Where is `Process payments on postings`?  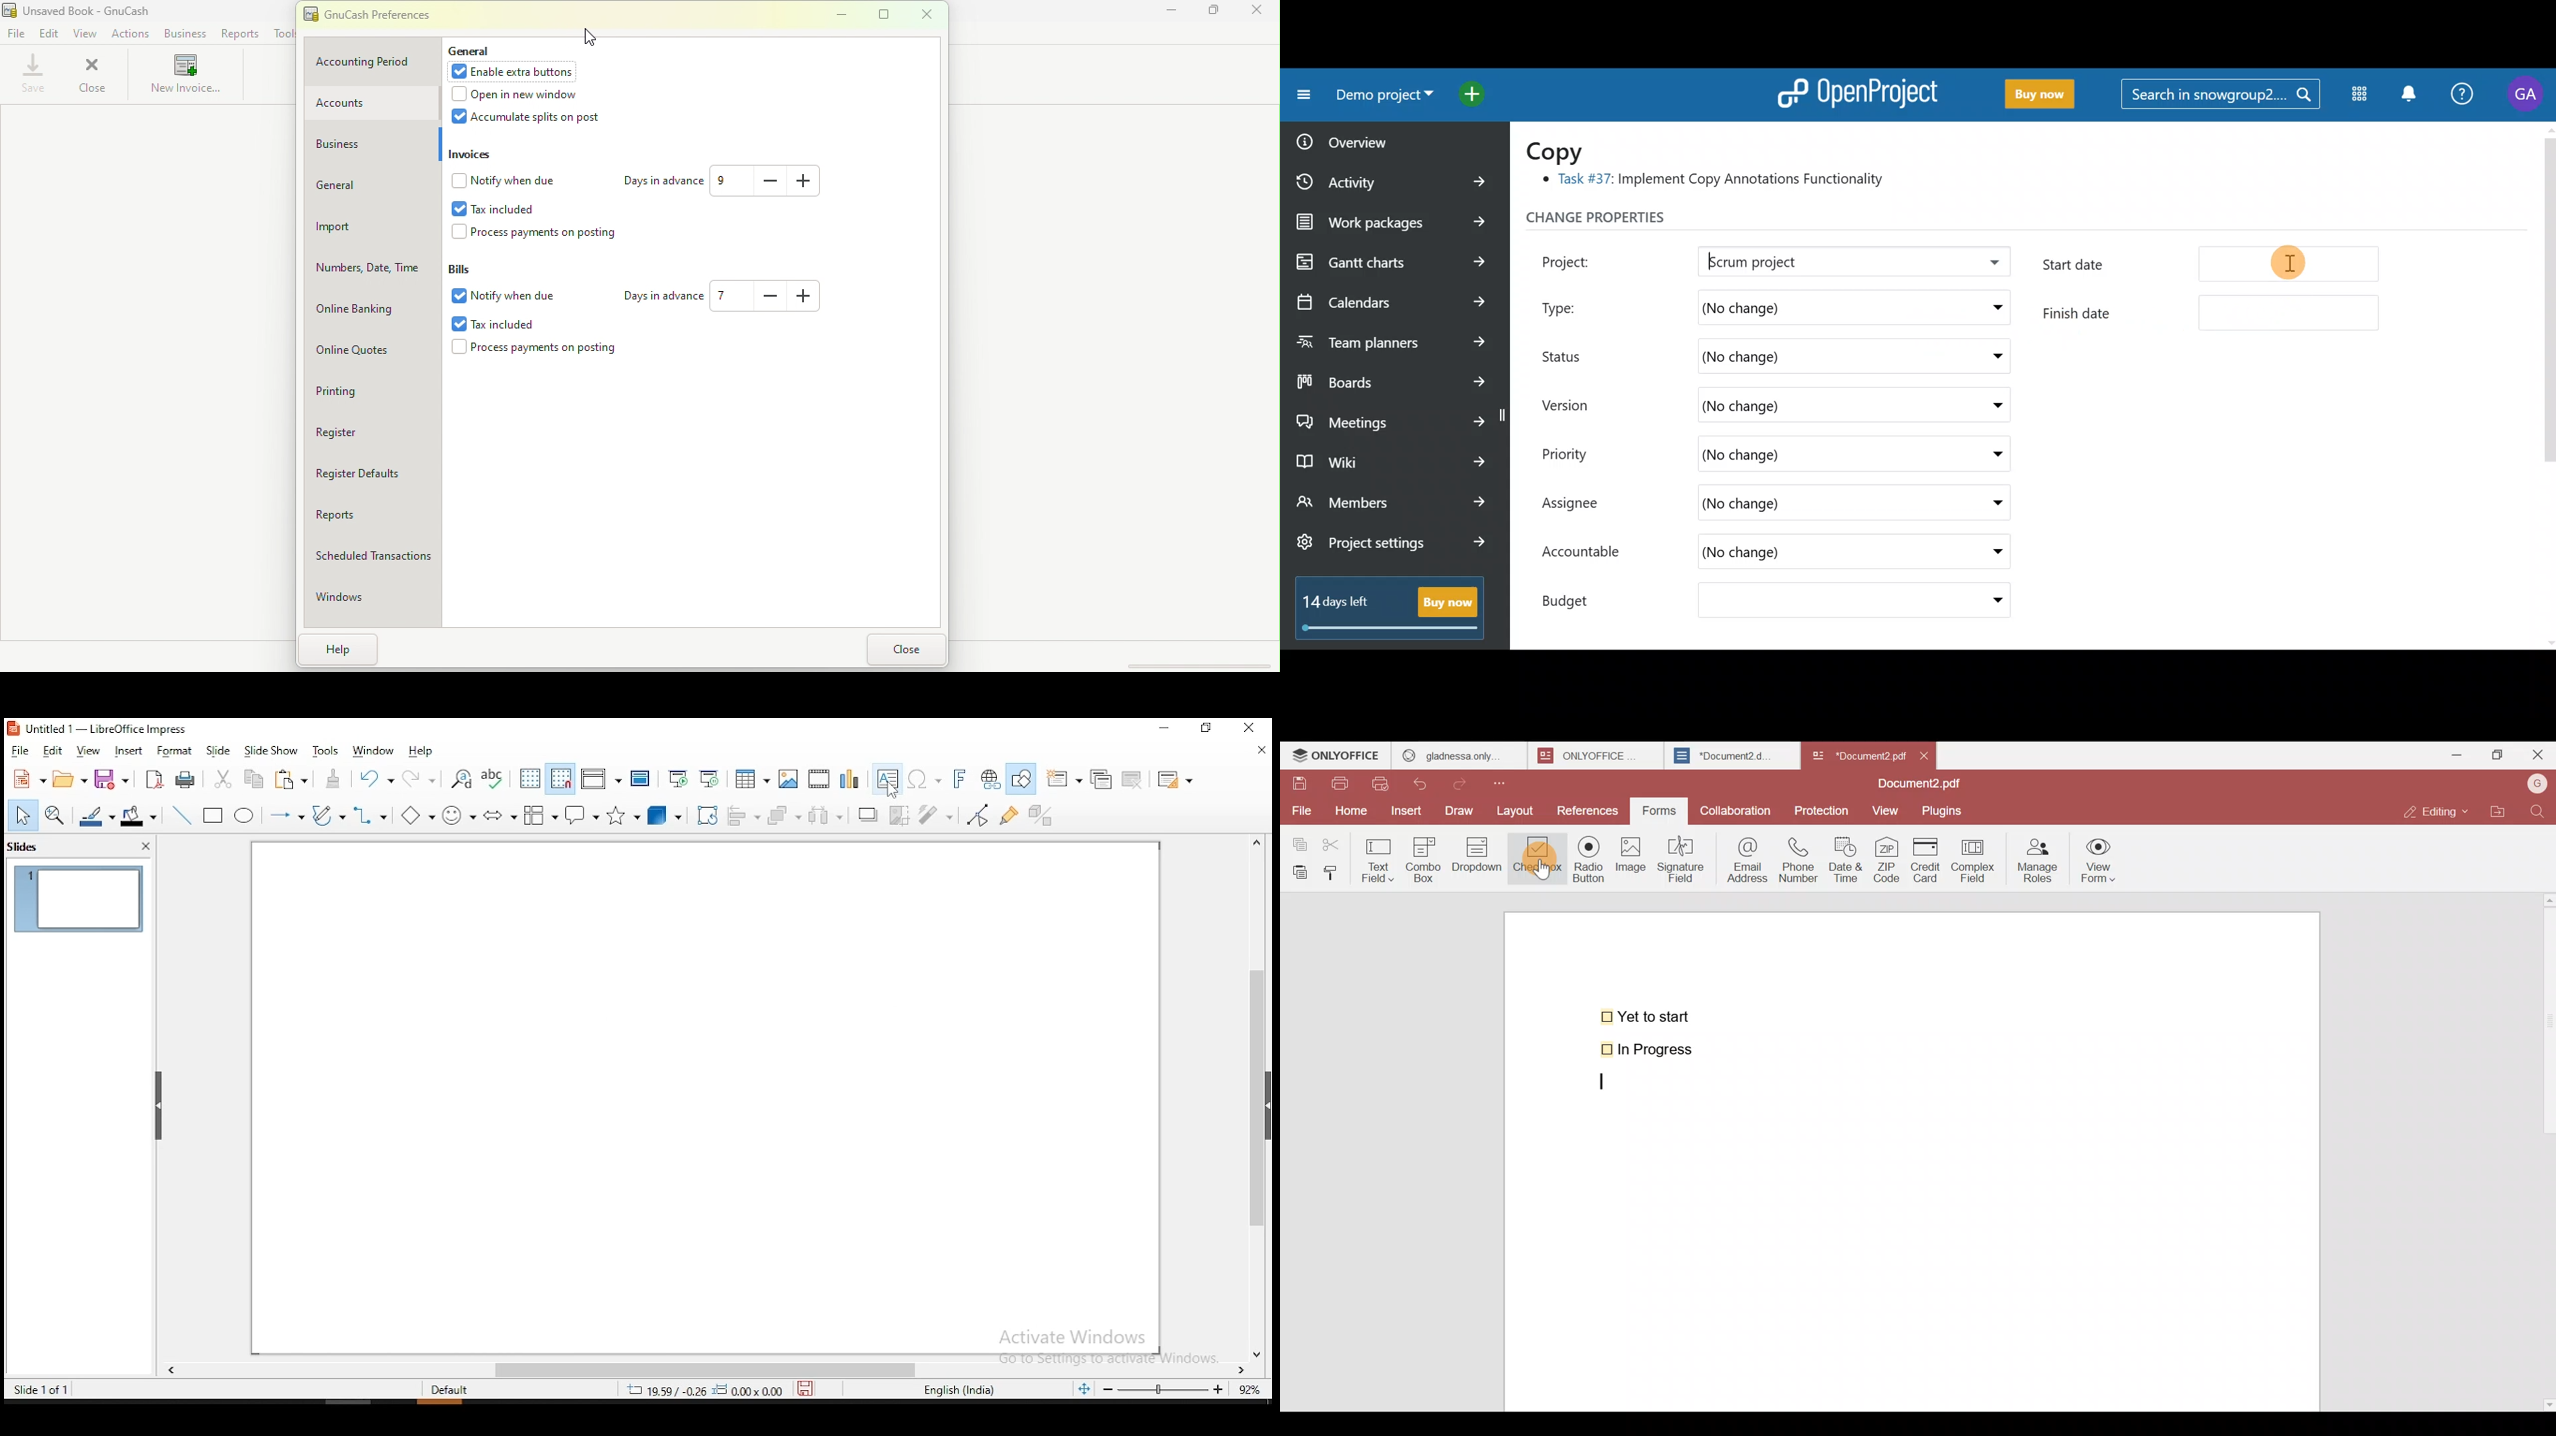 Process payments on postings is located at coordinates (533, 233).